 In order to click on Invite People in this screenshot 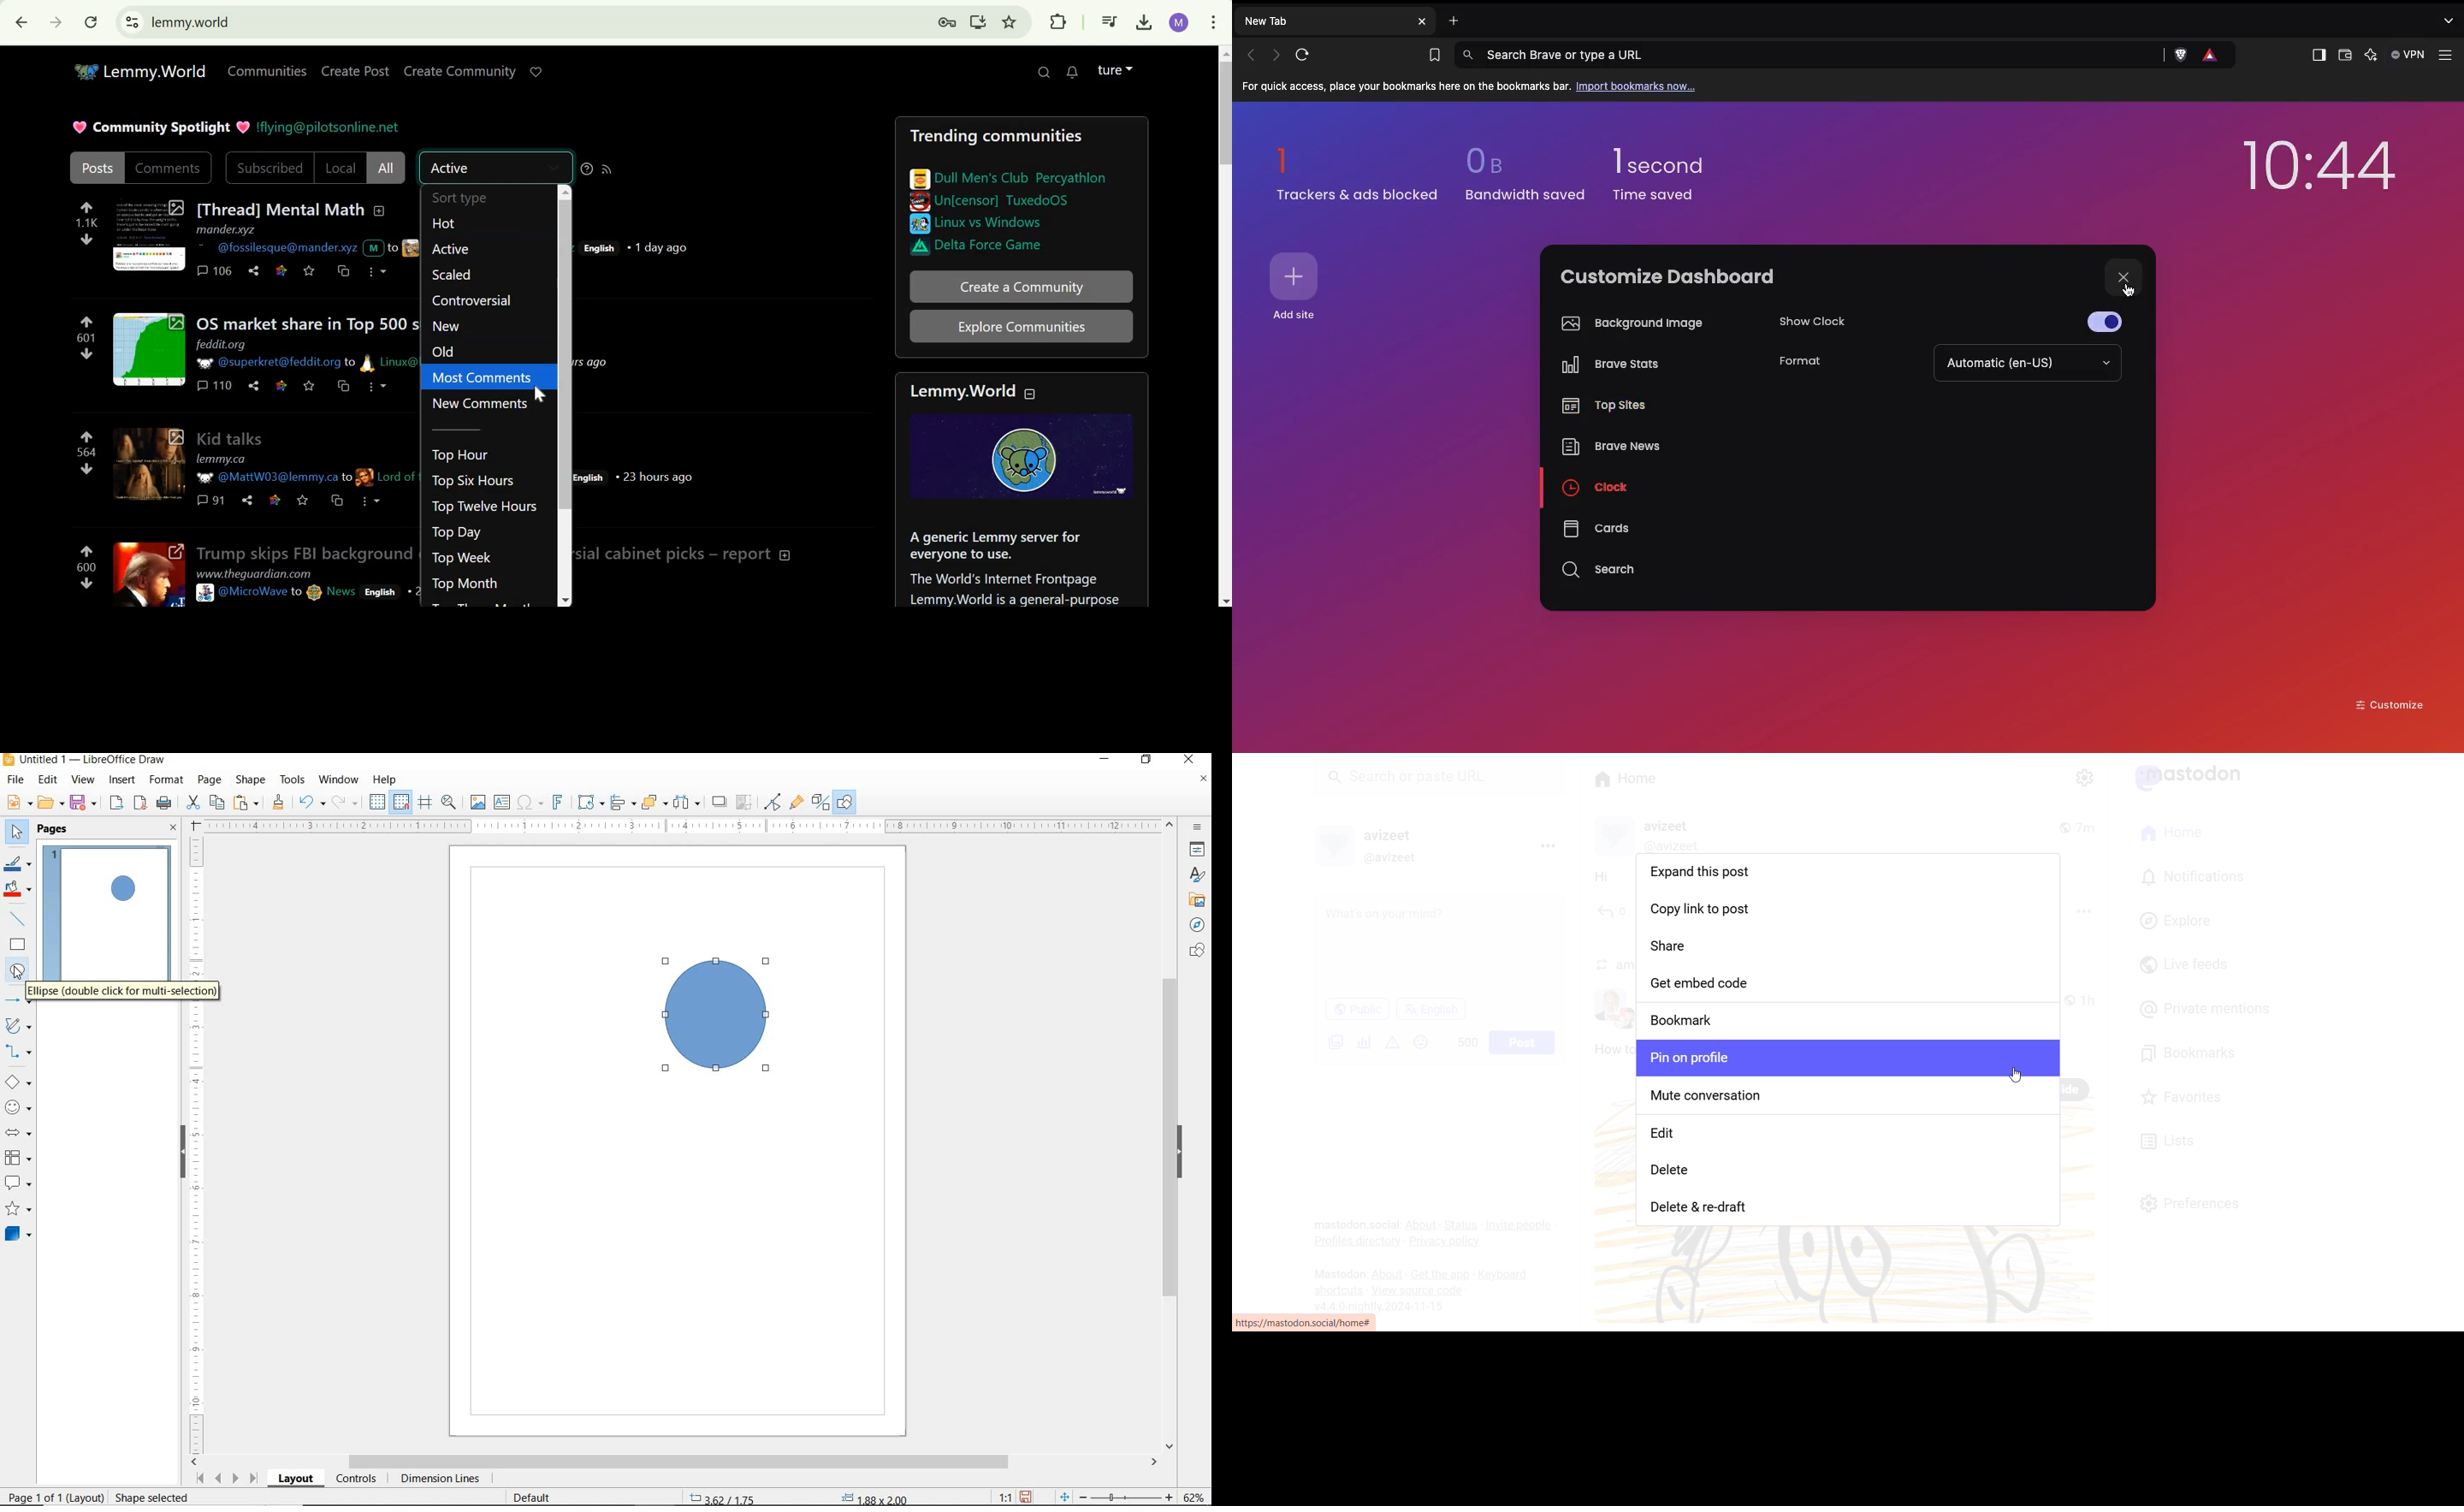, I will do `click(1521, 1225)`.